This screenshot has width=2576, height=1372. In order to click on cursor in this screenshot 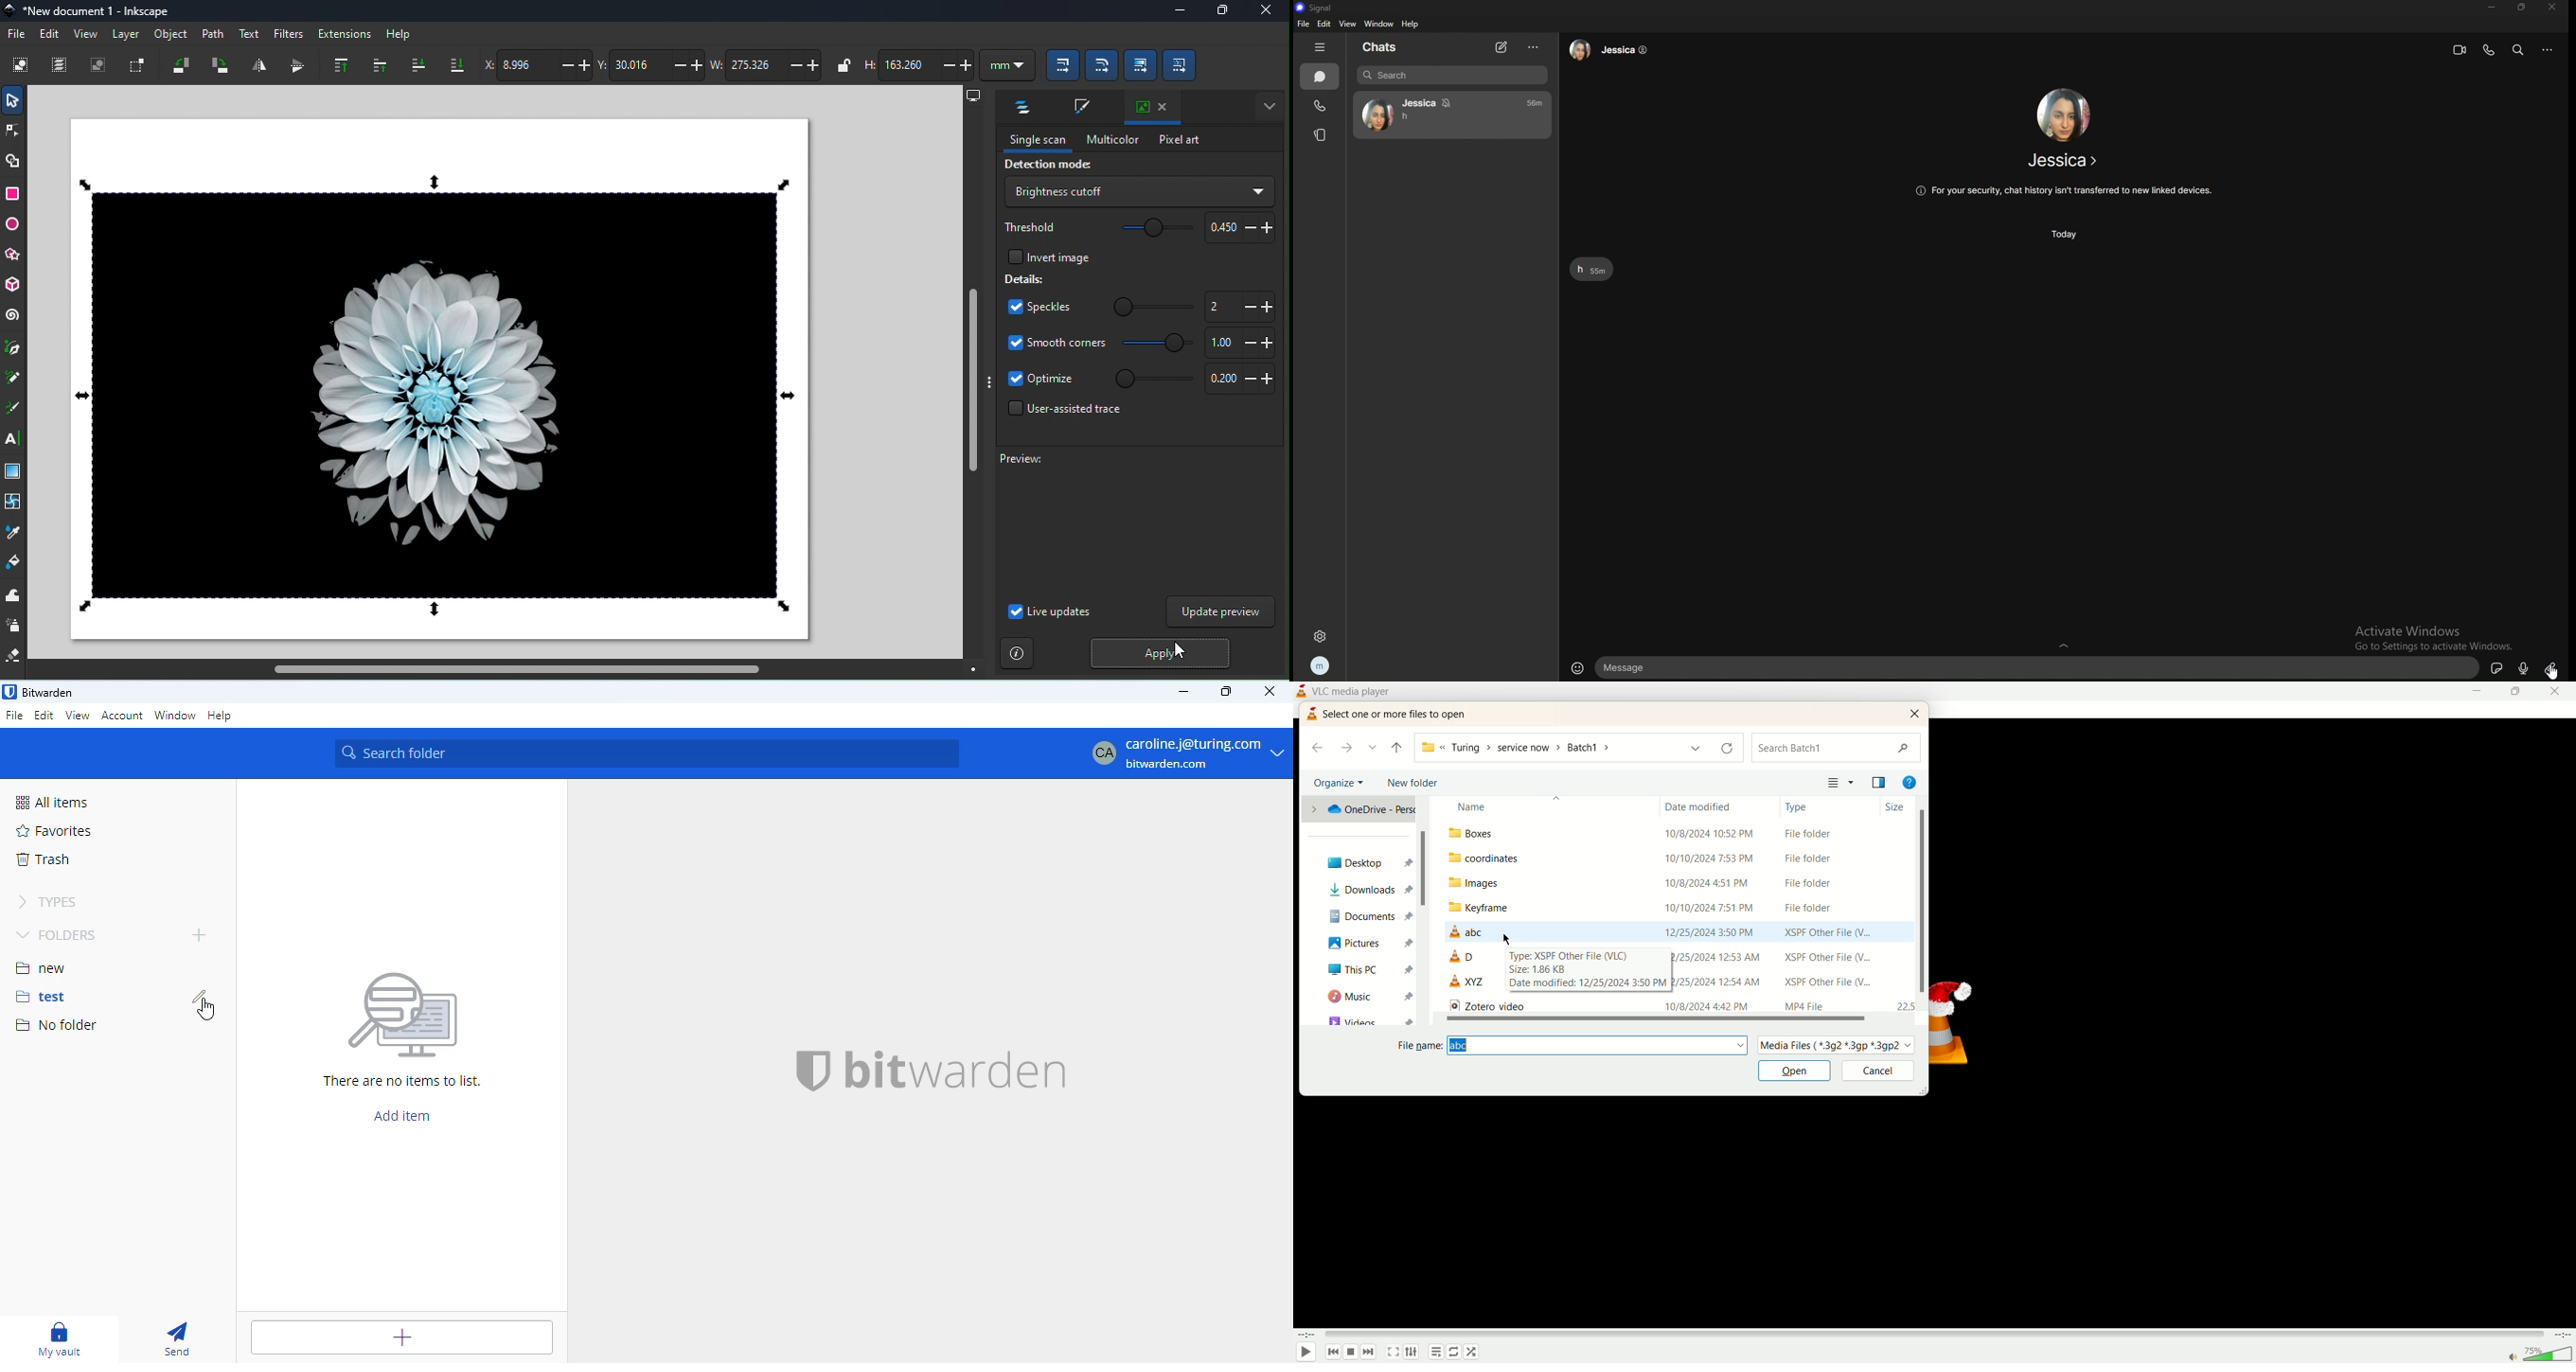, I will do `click(209, 1010)`.